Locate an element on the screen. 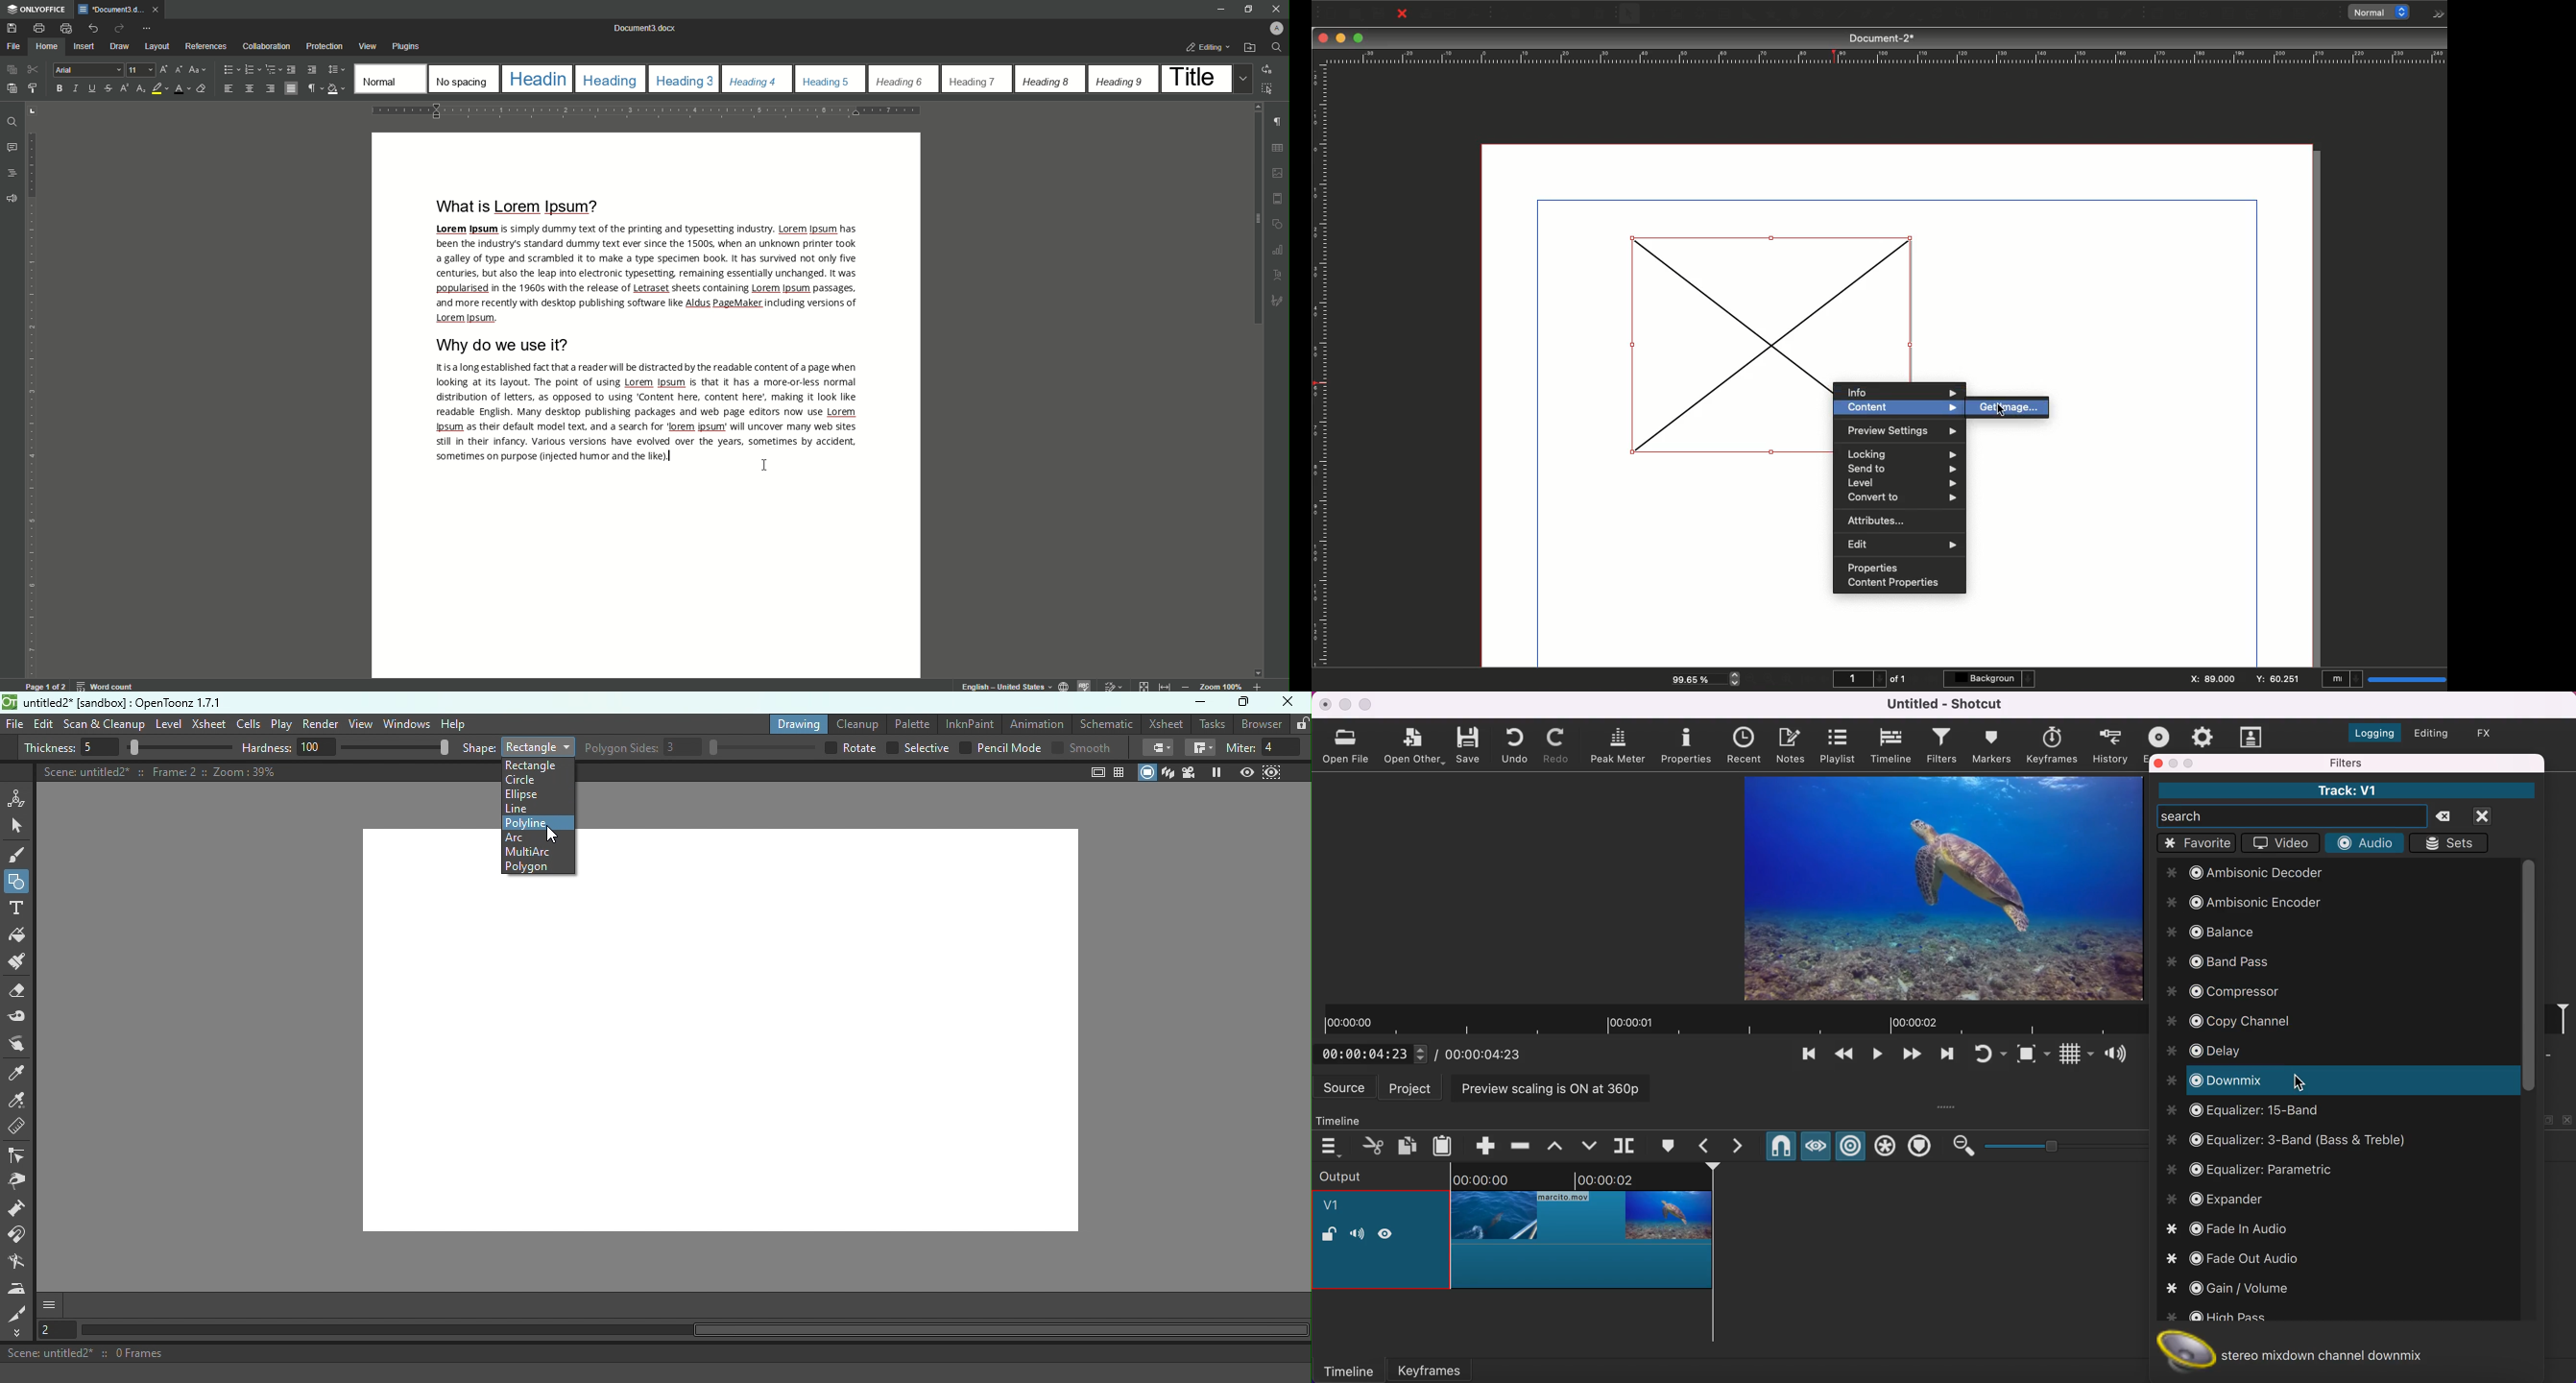 The width and height of the screenshot is (2576, 1400). Replace is located at coordinates (1270, 69).